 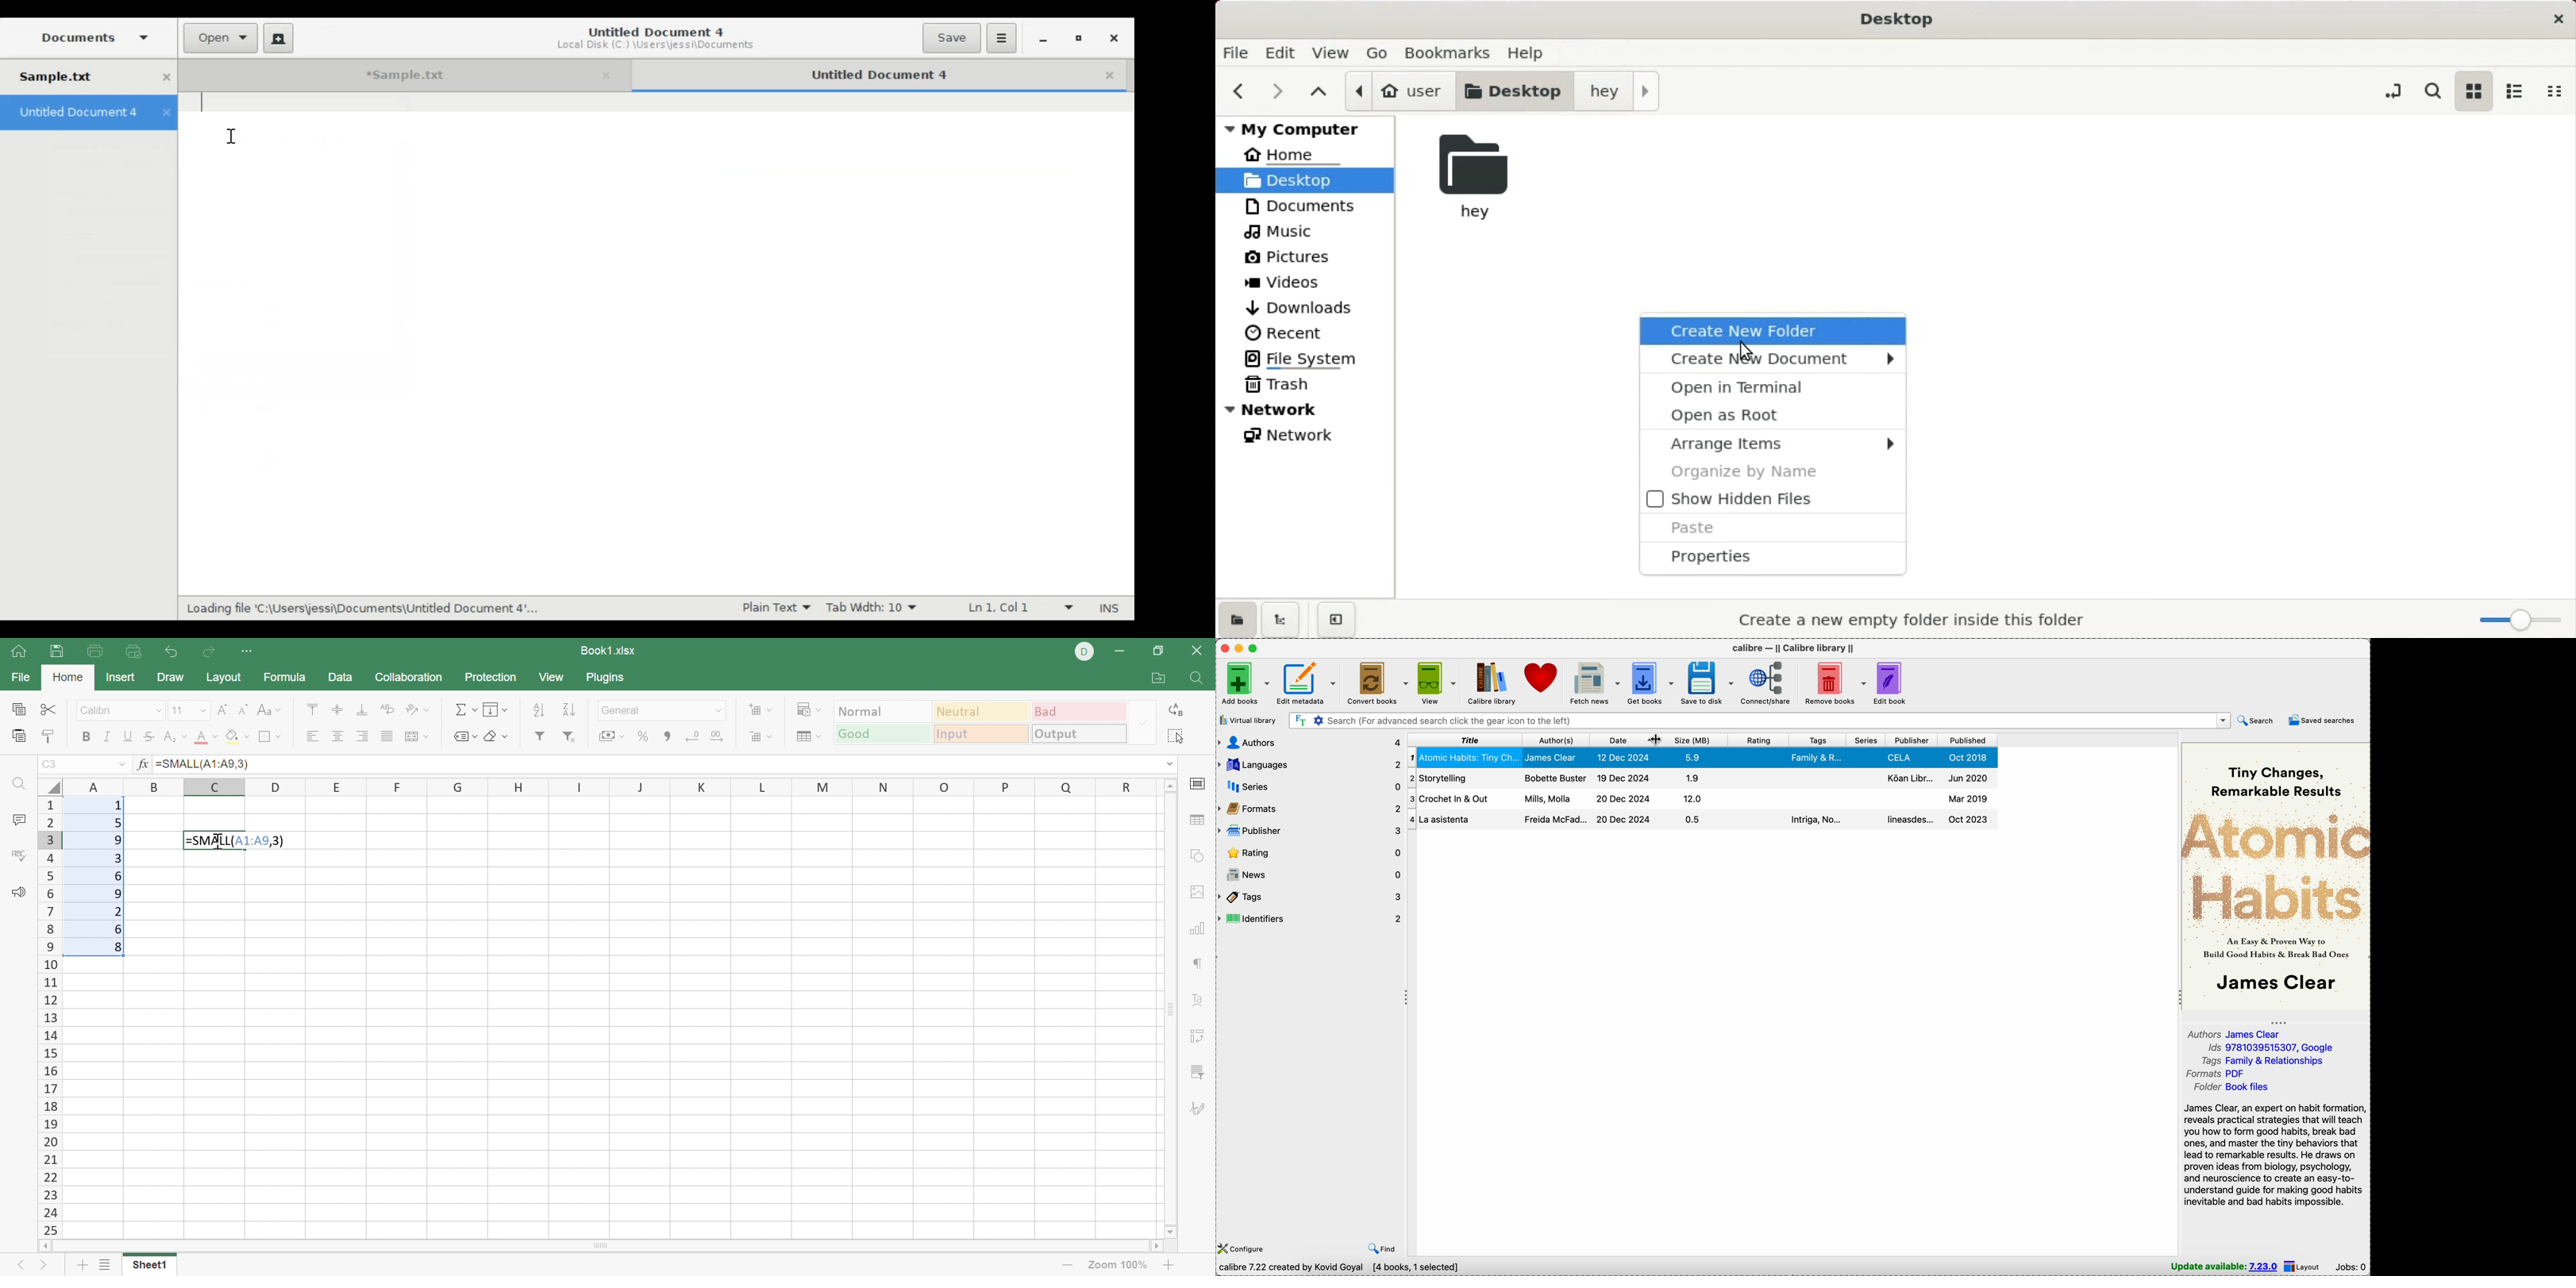 What do you see at coordinates (2224, 1266) in the screenshot?
I see `update available: 7.23.0` at bounding box center [2224, 1266].